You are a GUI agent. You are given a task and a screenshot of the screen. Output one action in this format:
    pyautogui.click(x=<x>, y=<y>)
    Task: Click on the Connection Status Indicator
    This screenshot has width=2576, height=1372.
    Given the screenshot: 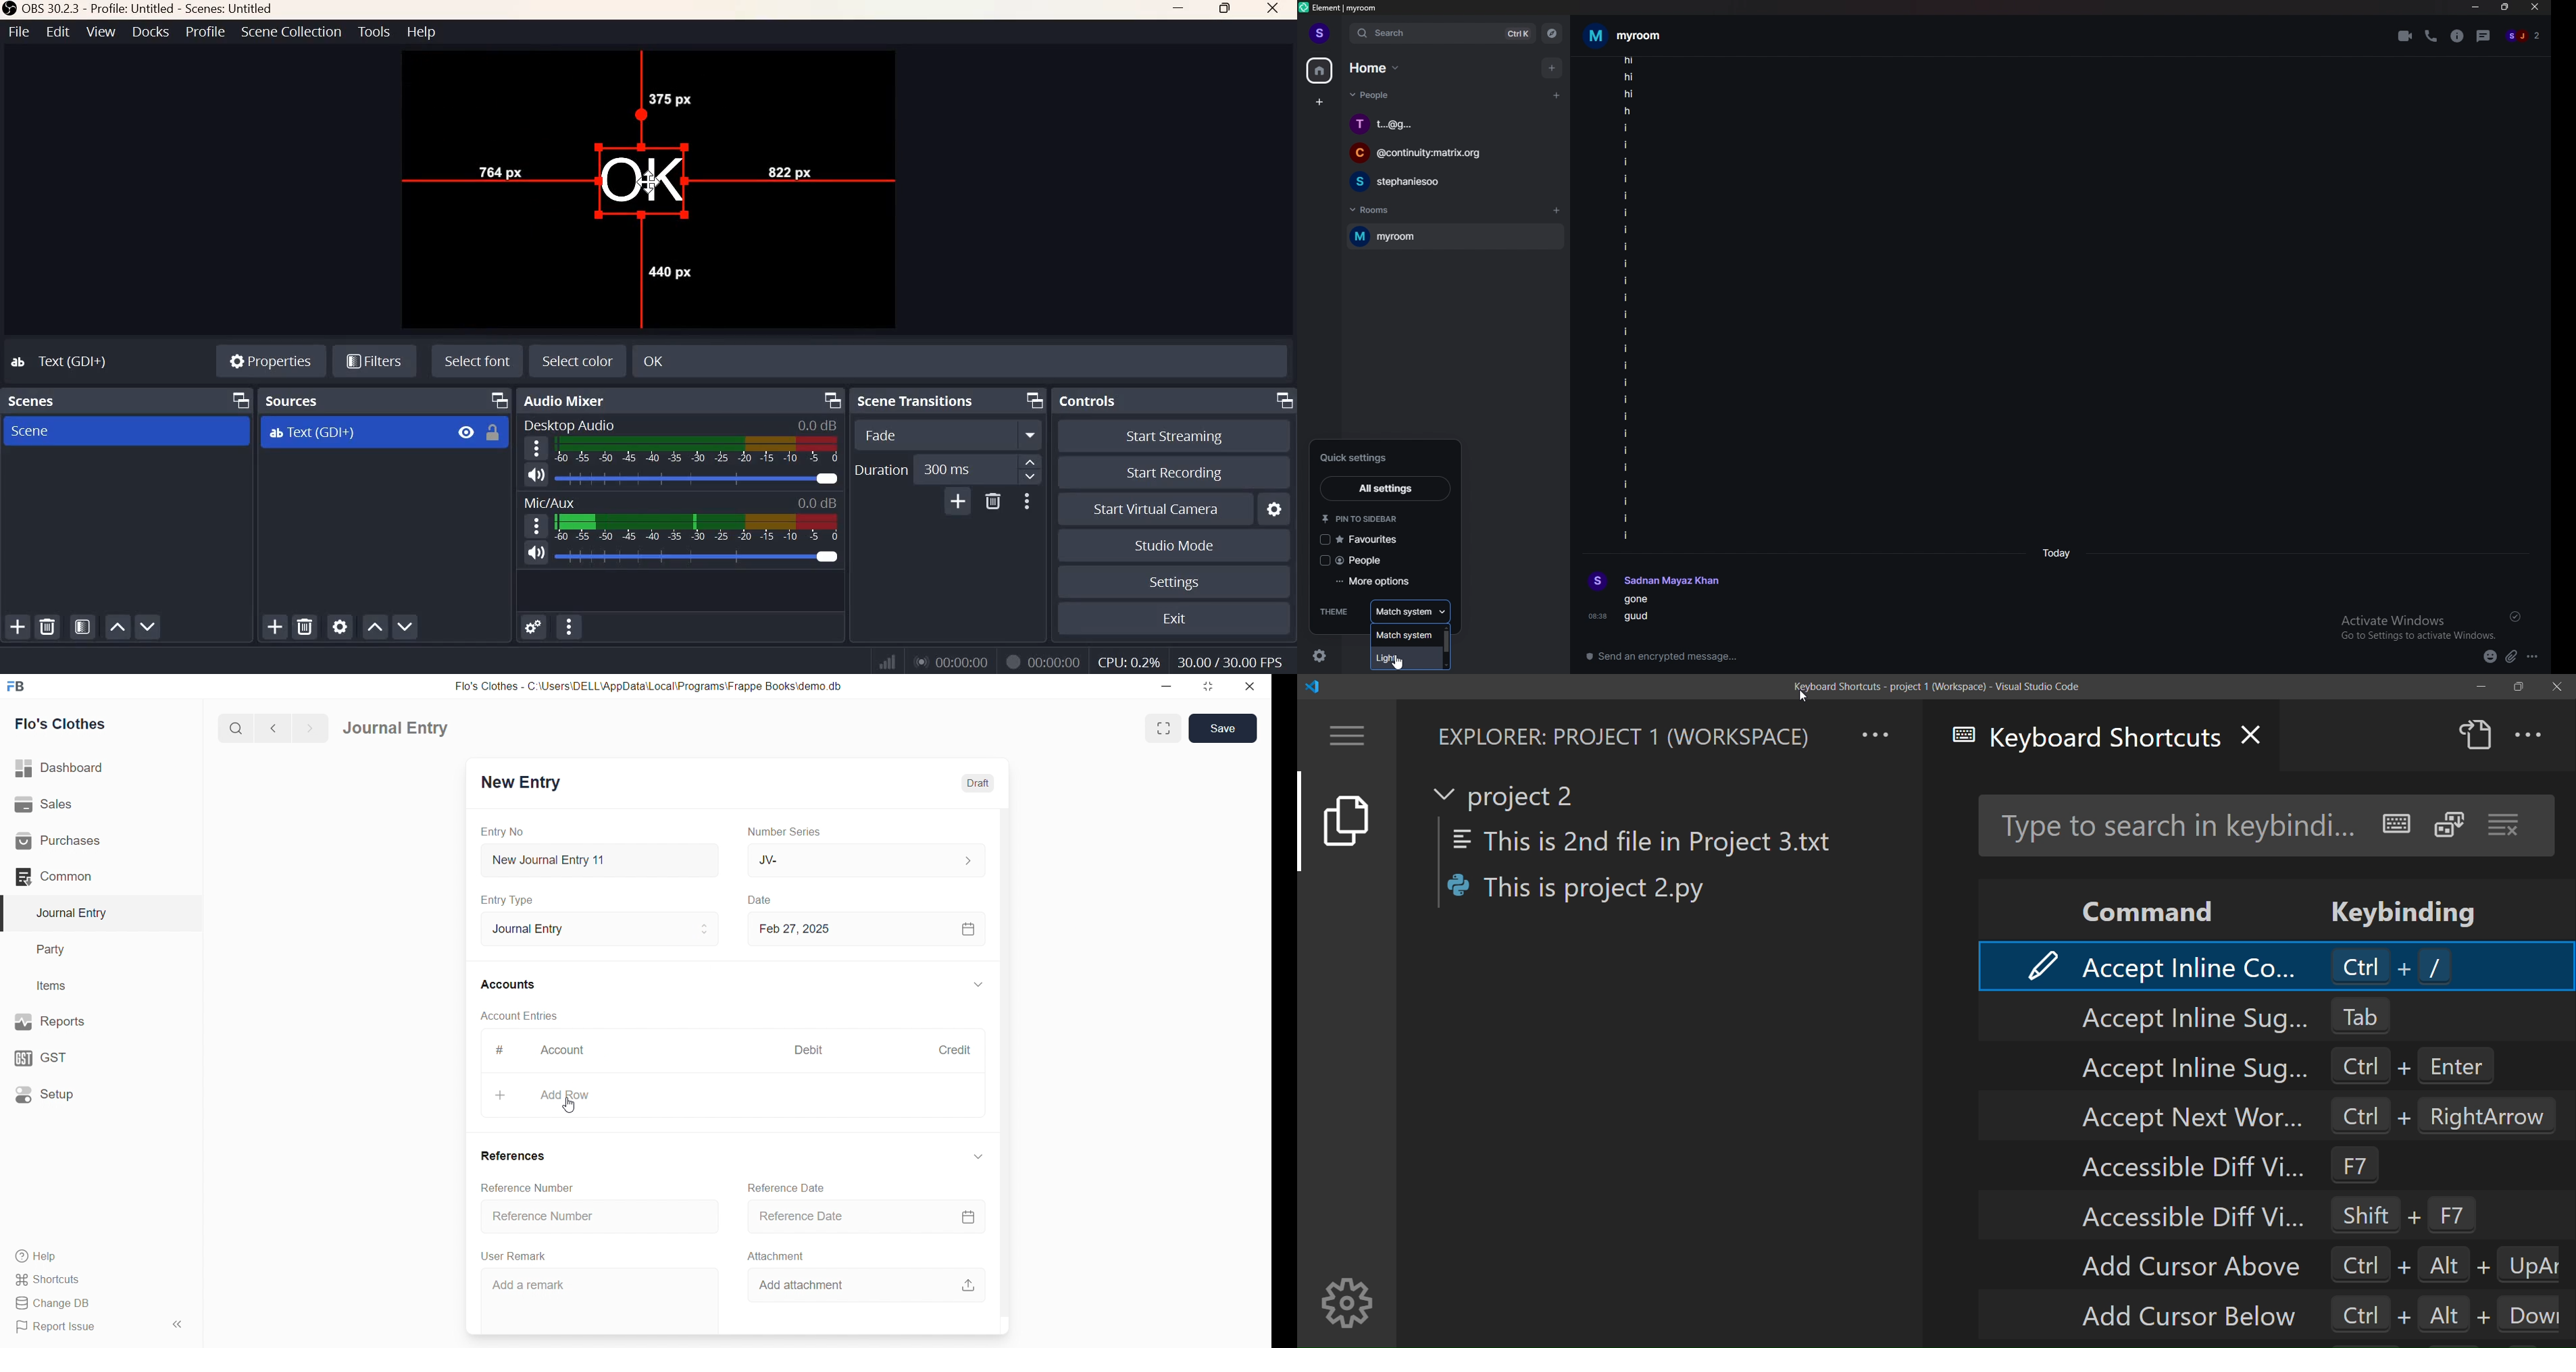 What is the action you would take?
    pyautogui.click(x=888, y=659)
    